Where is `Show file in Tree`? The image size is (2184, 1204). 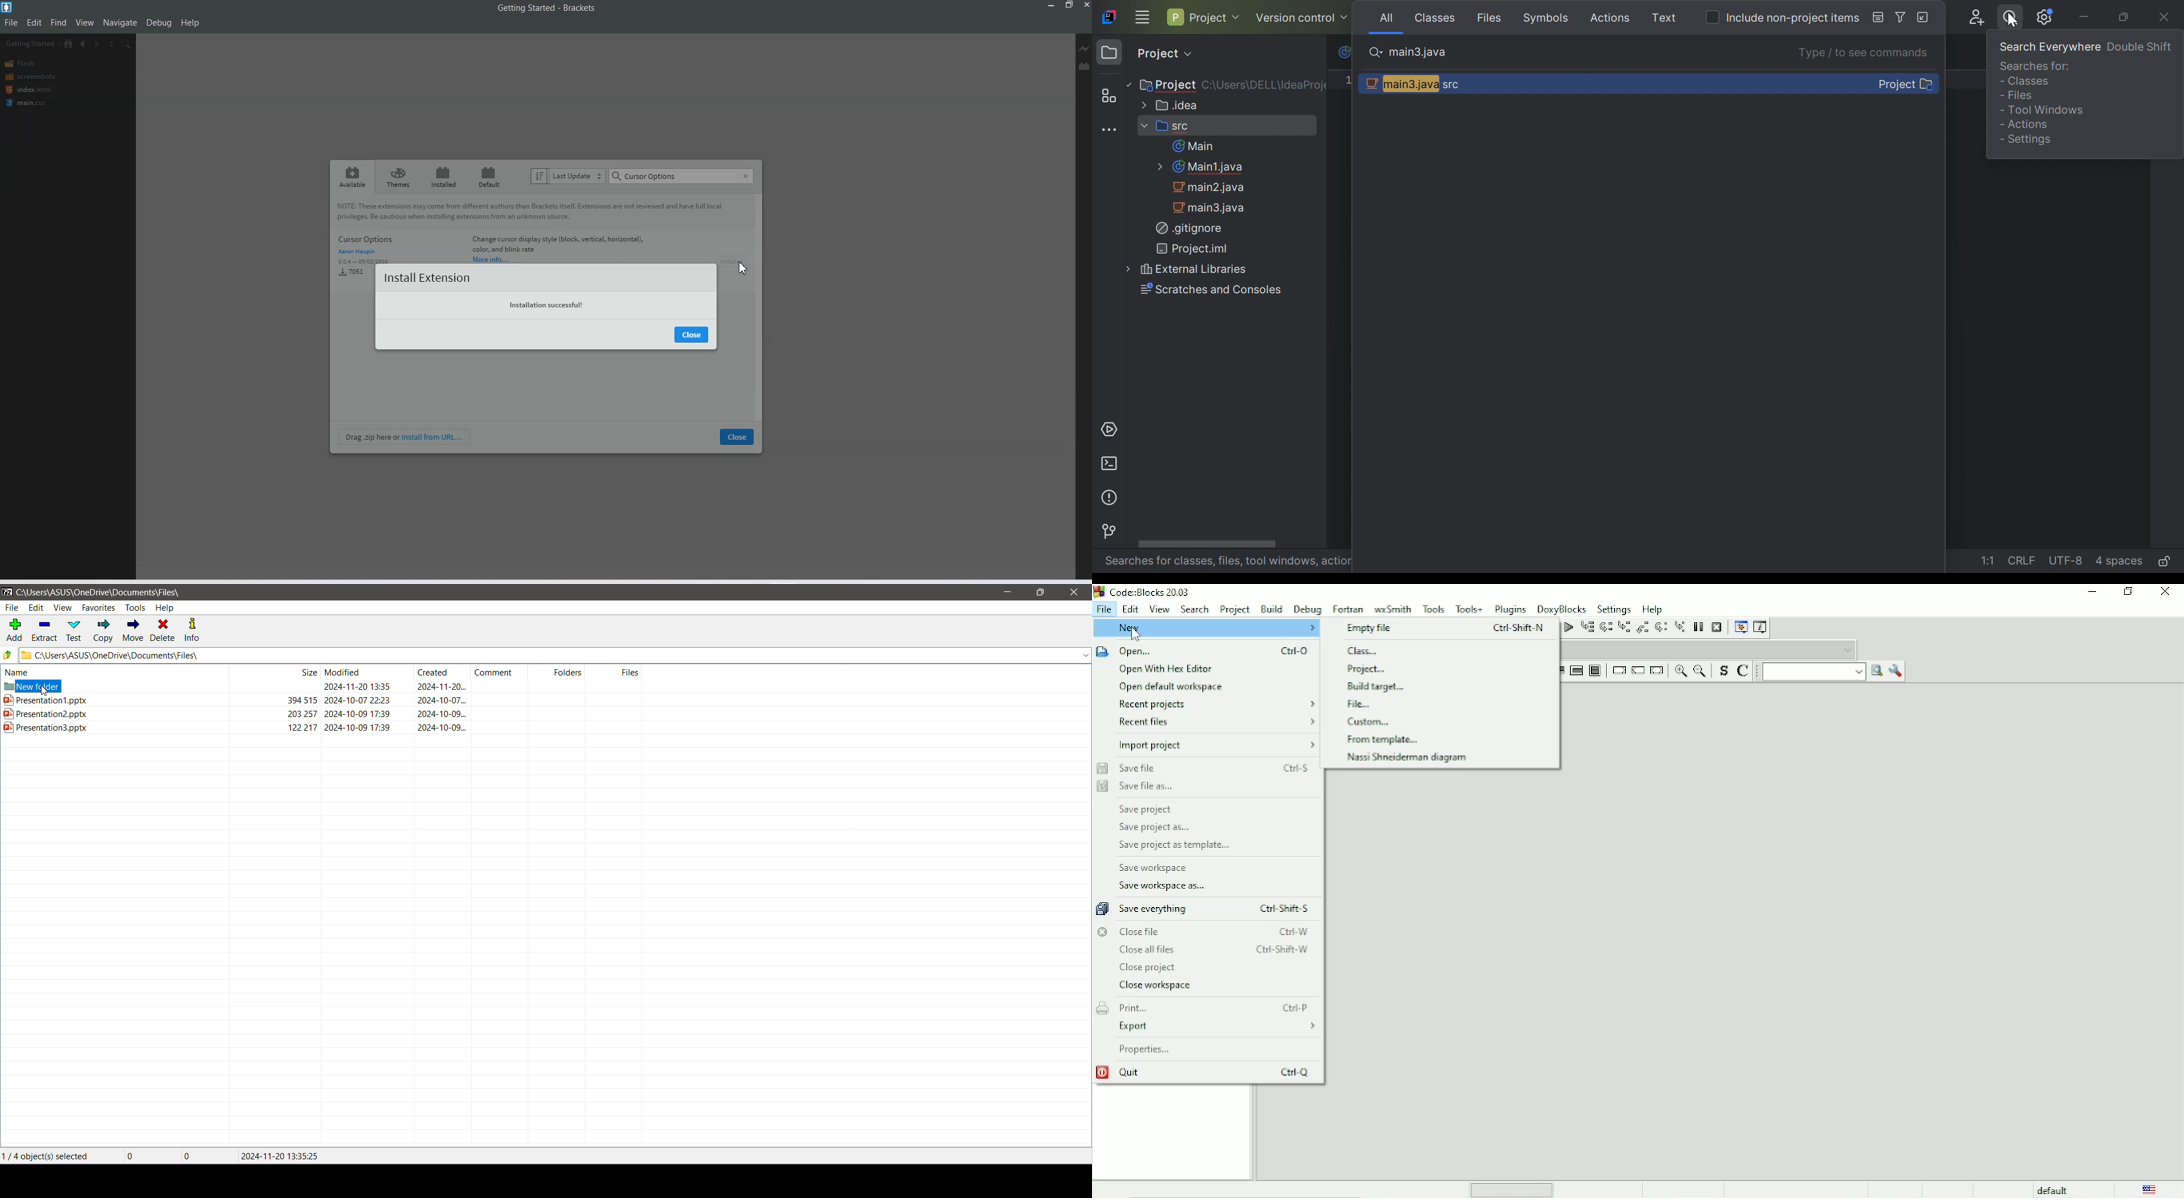
Show file in Tree is located at coordinates (69, 43).